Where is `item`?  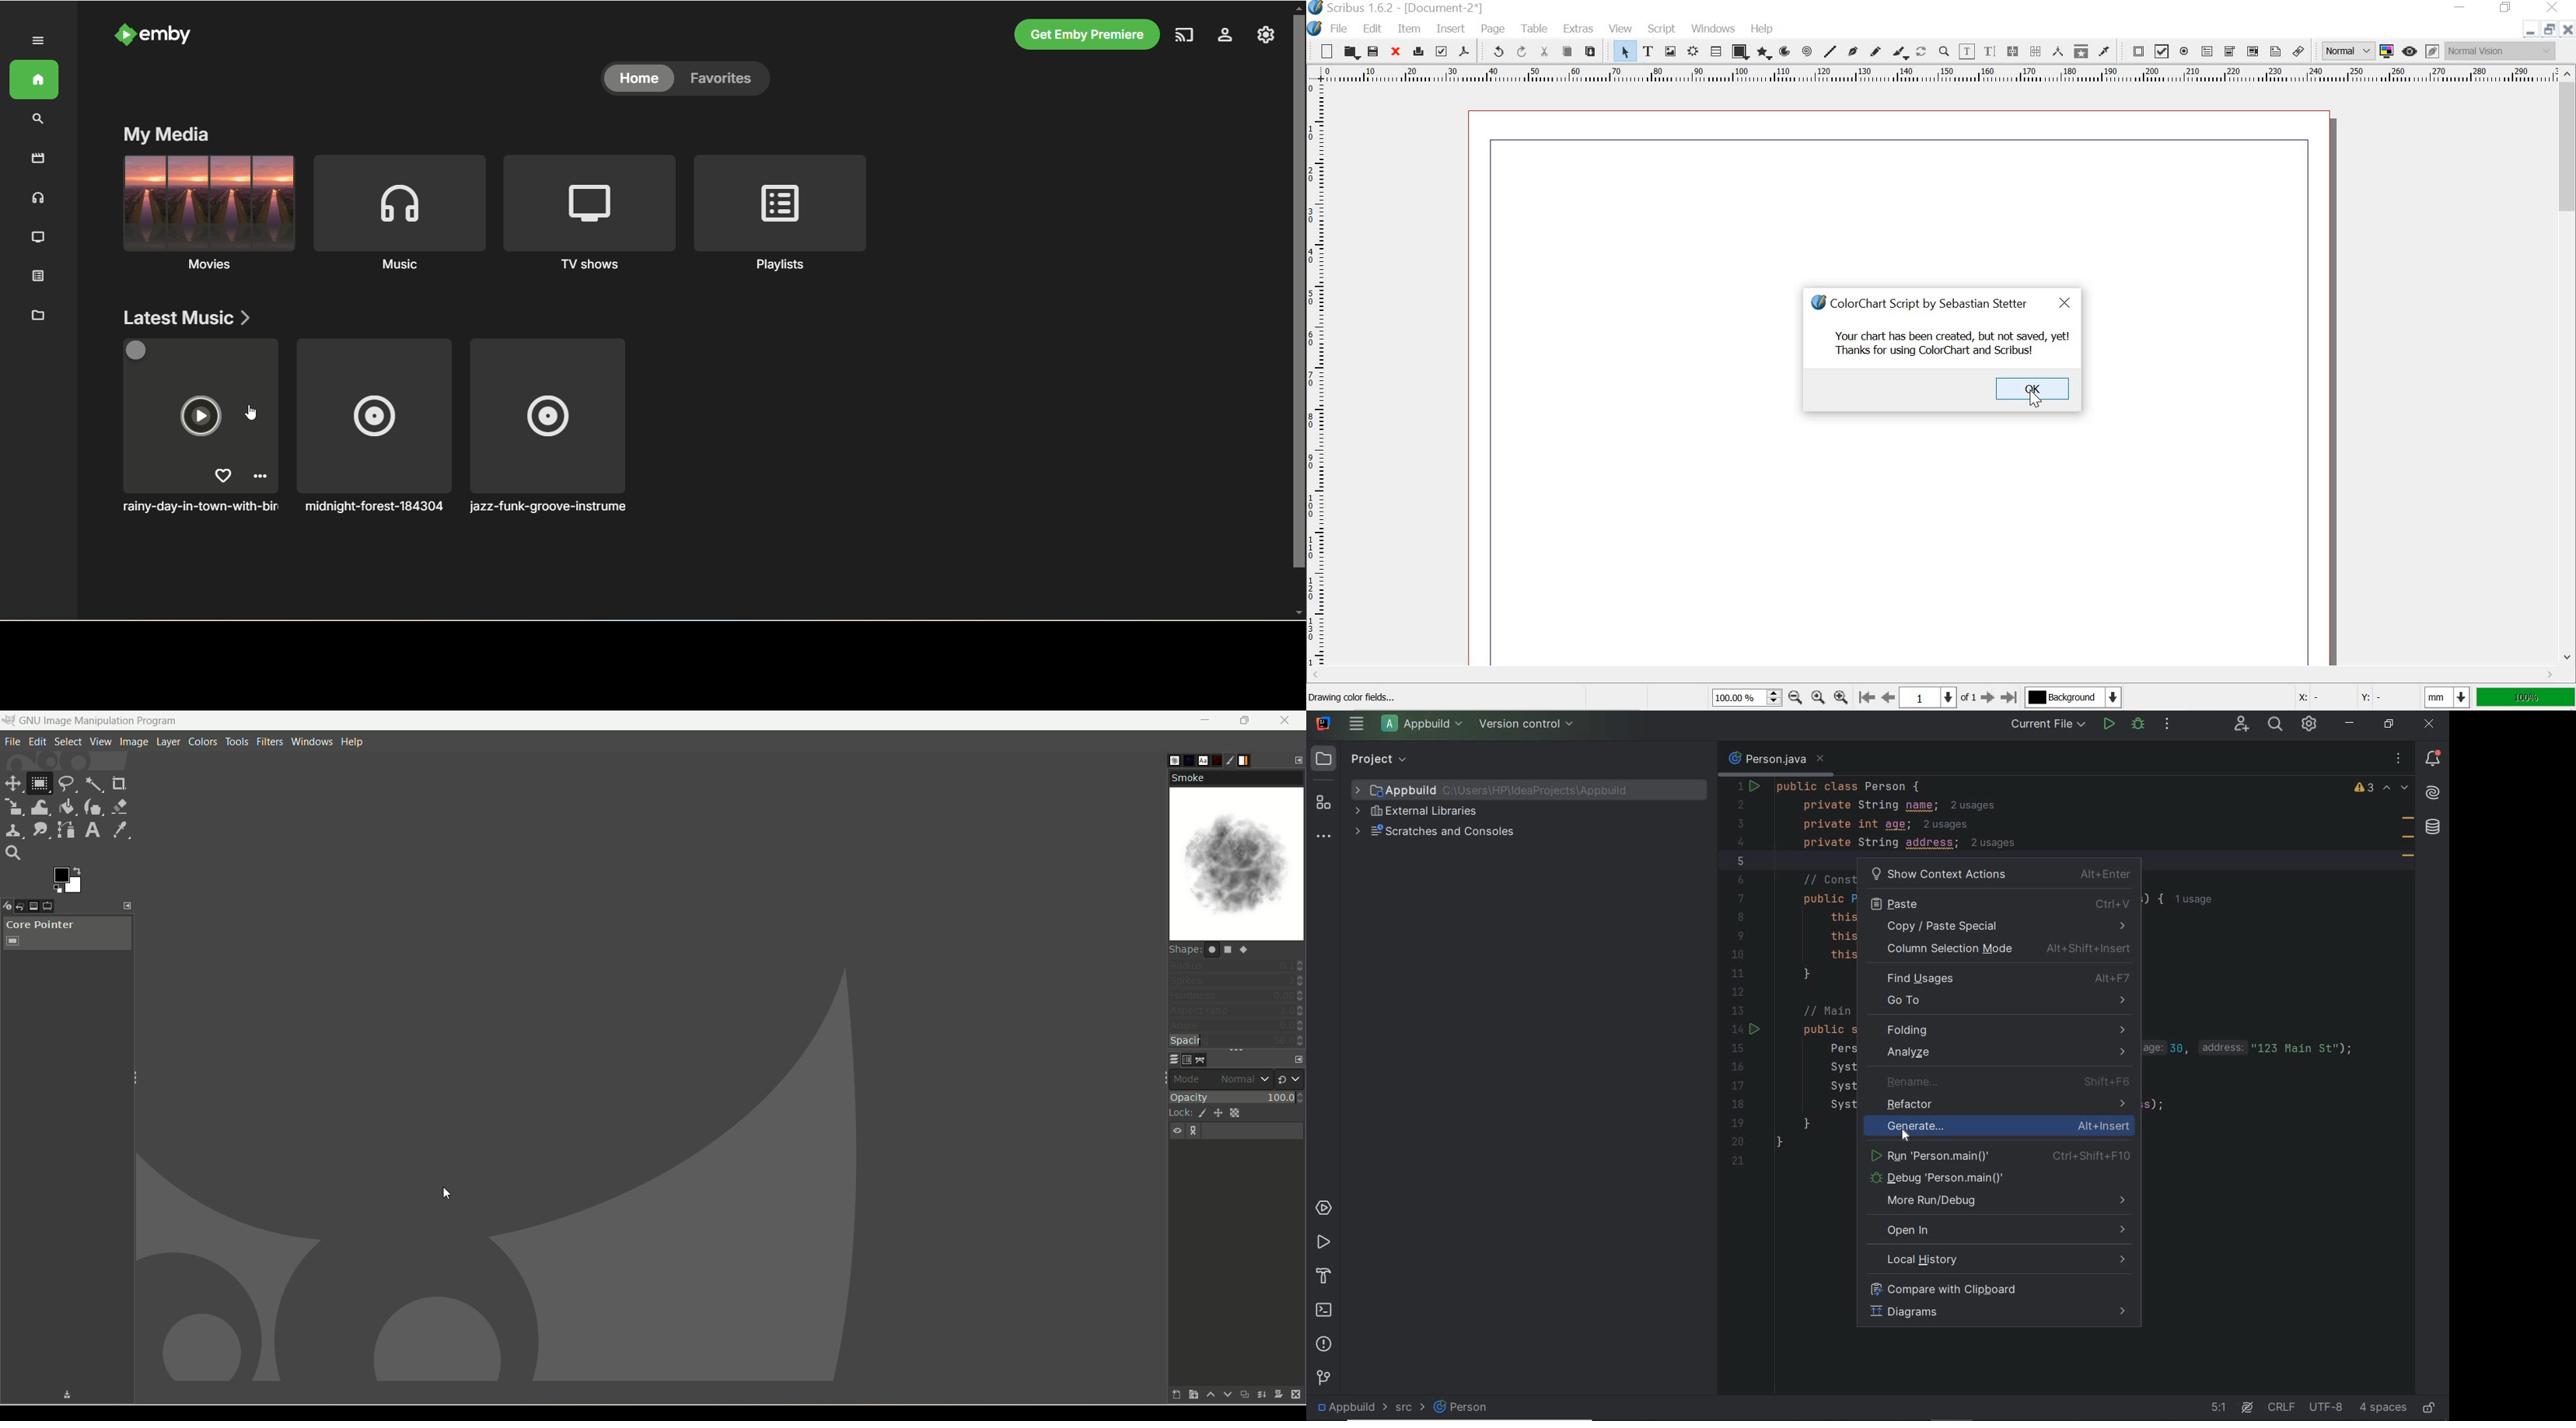
item is located at coordinates (1409, 29).